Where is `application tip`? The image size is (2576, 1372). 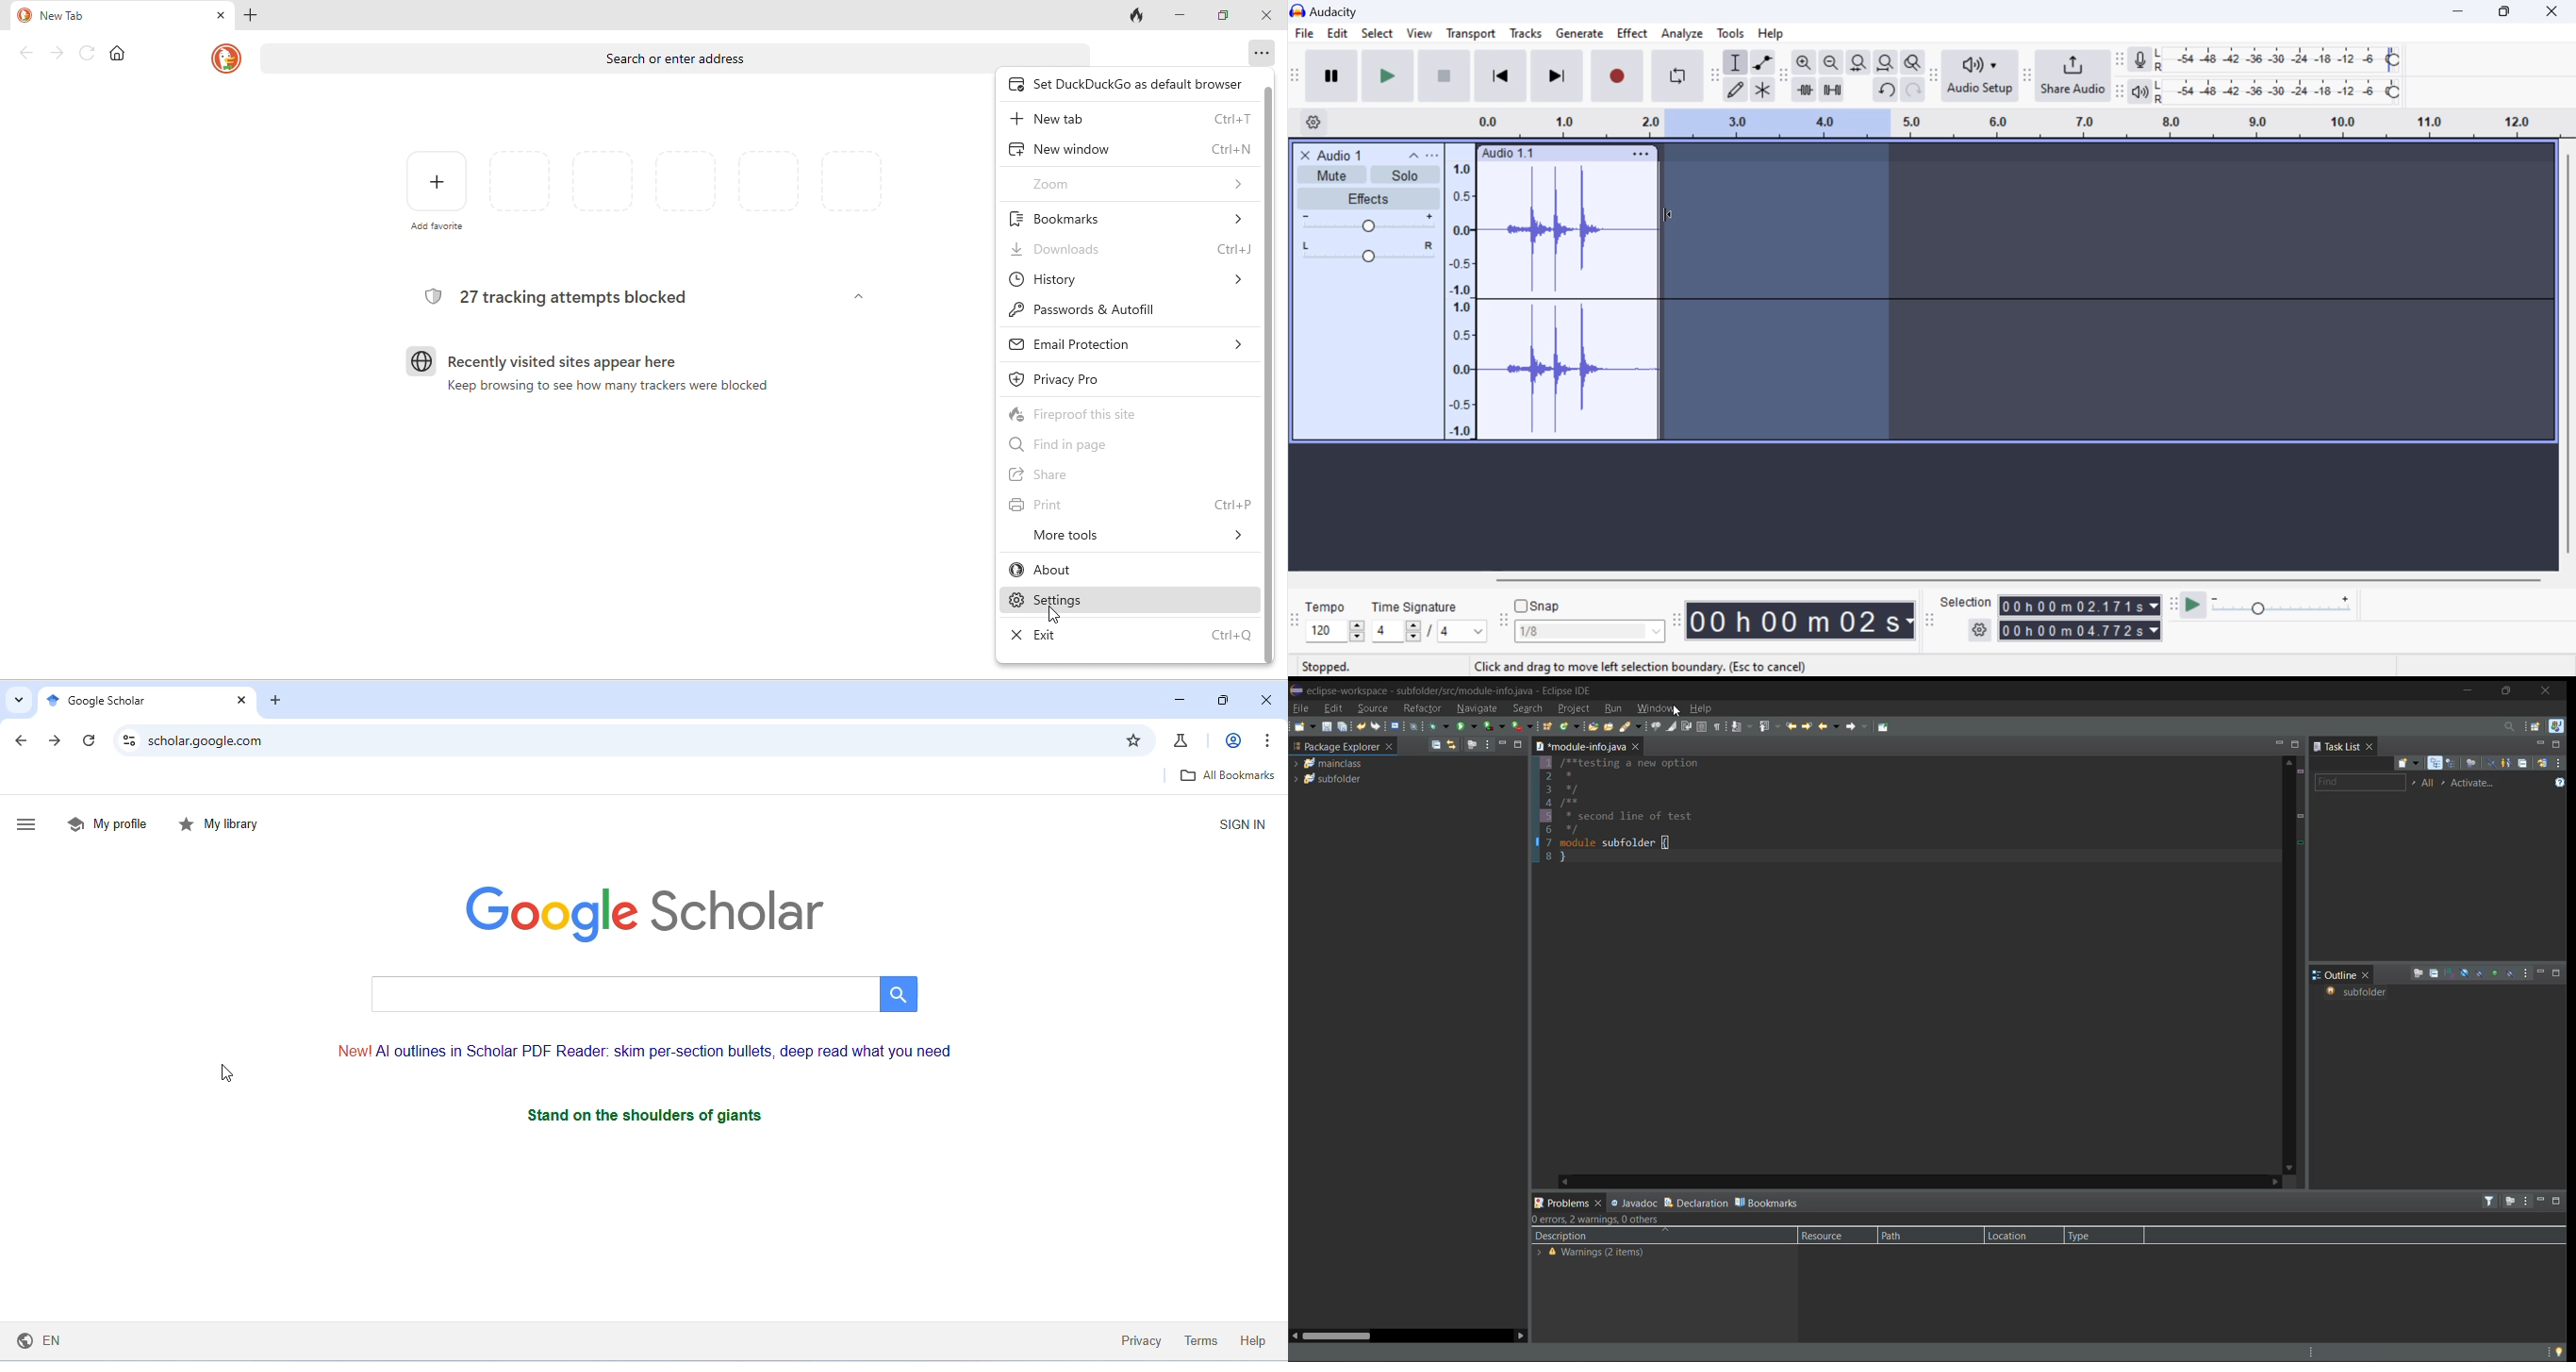
application tip is located at coordinates (1640, 666).